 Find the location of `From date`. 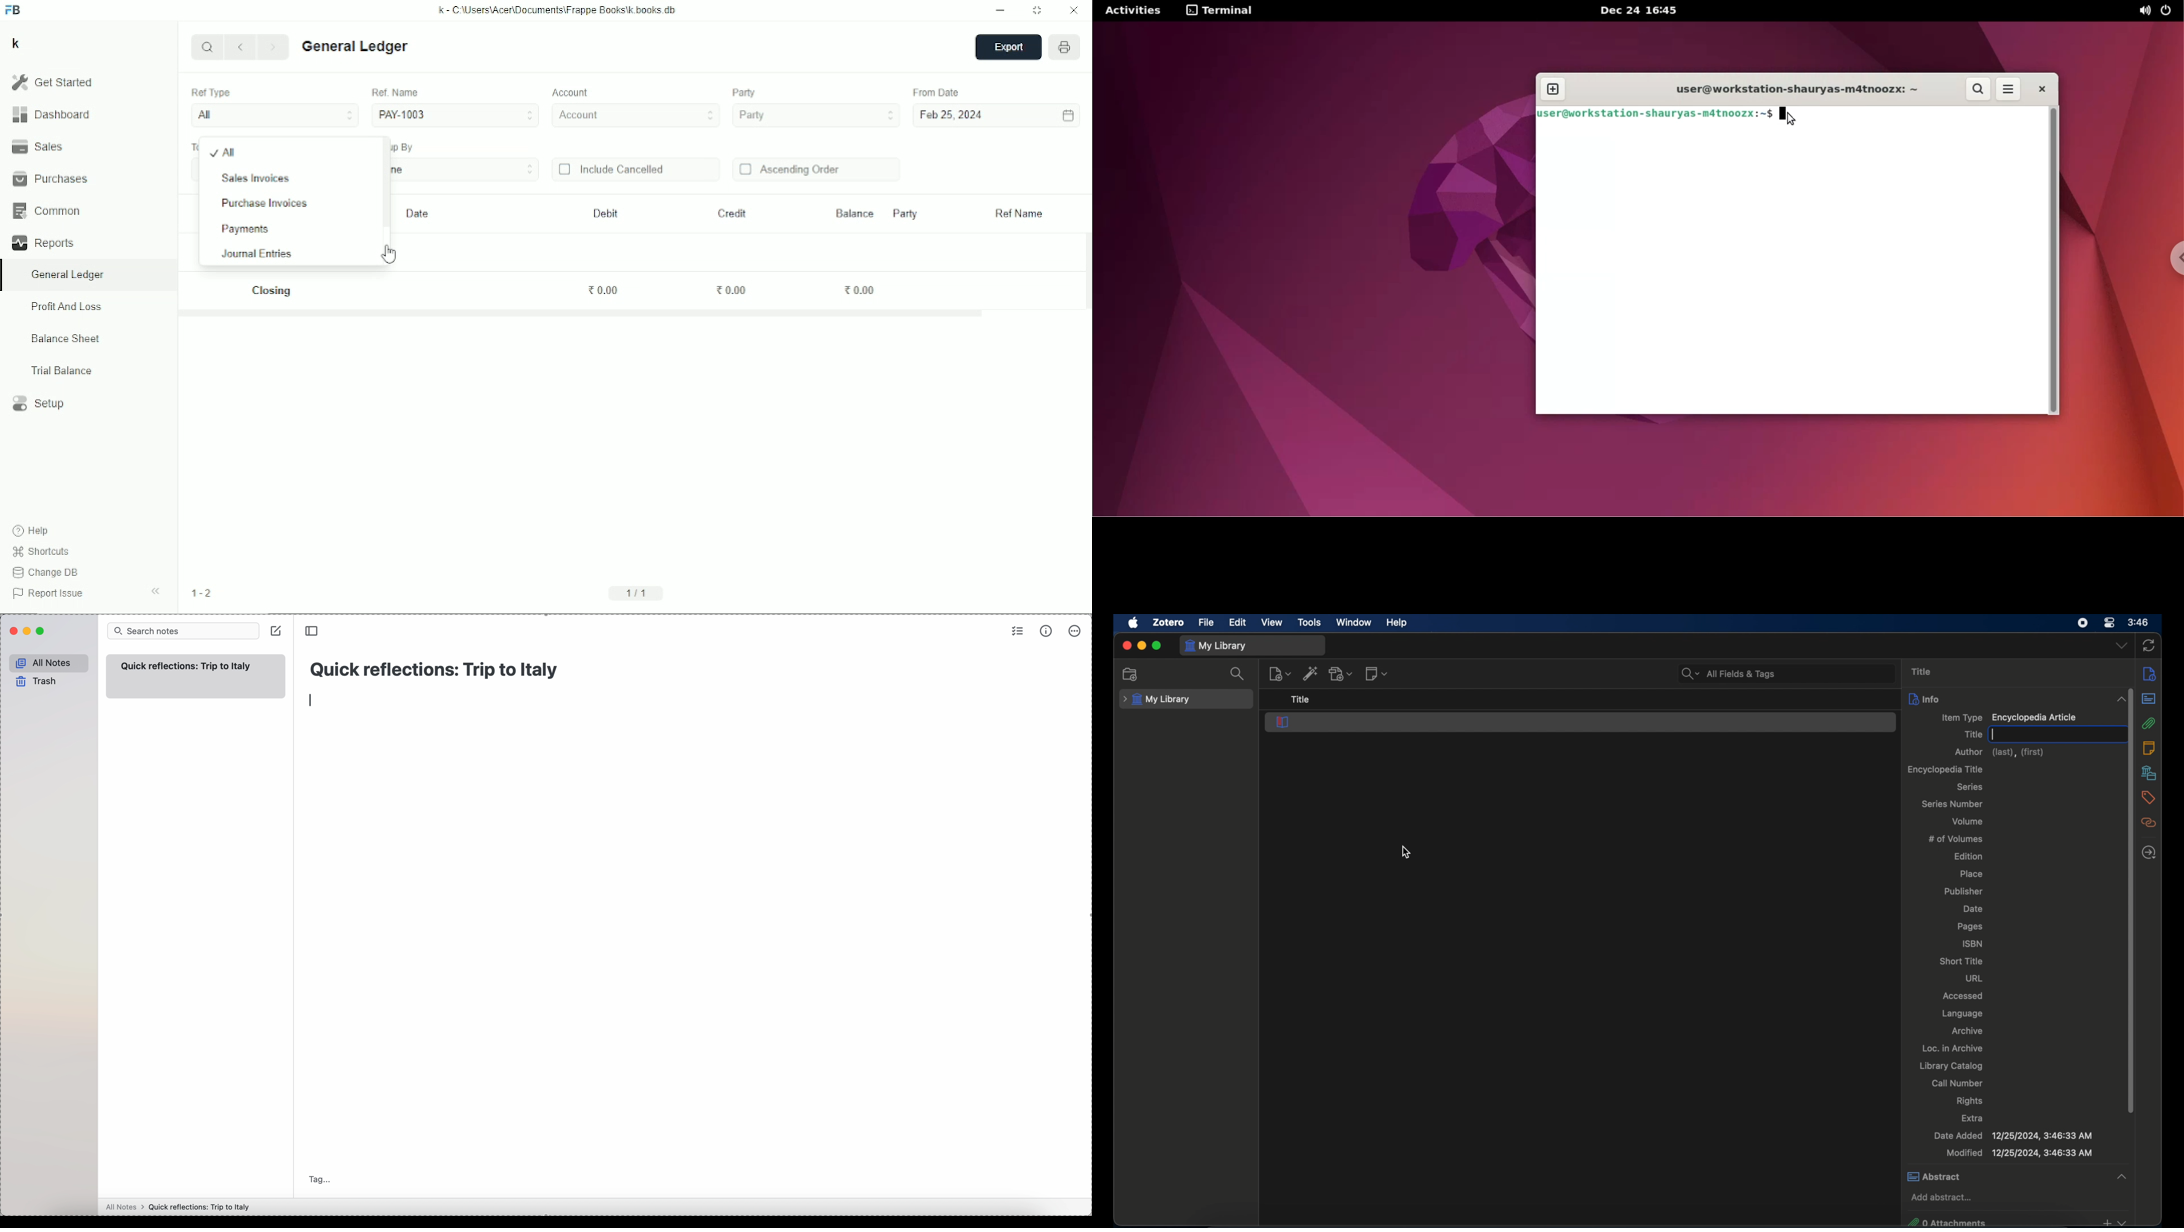

From date is located at coordinates (938, 92).